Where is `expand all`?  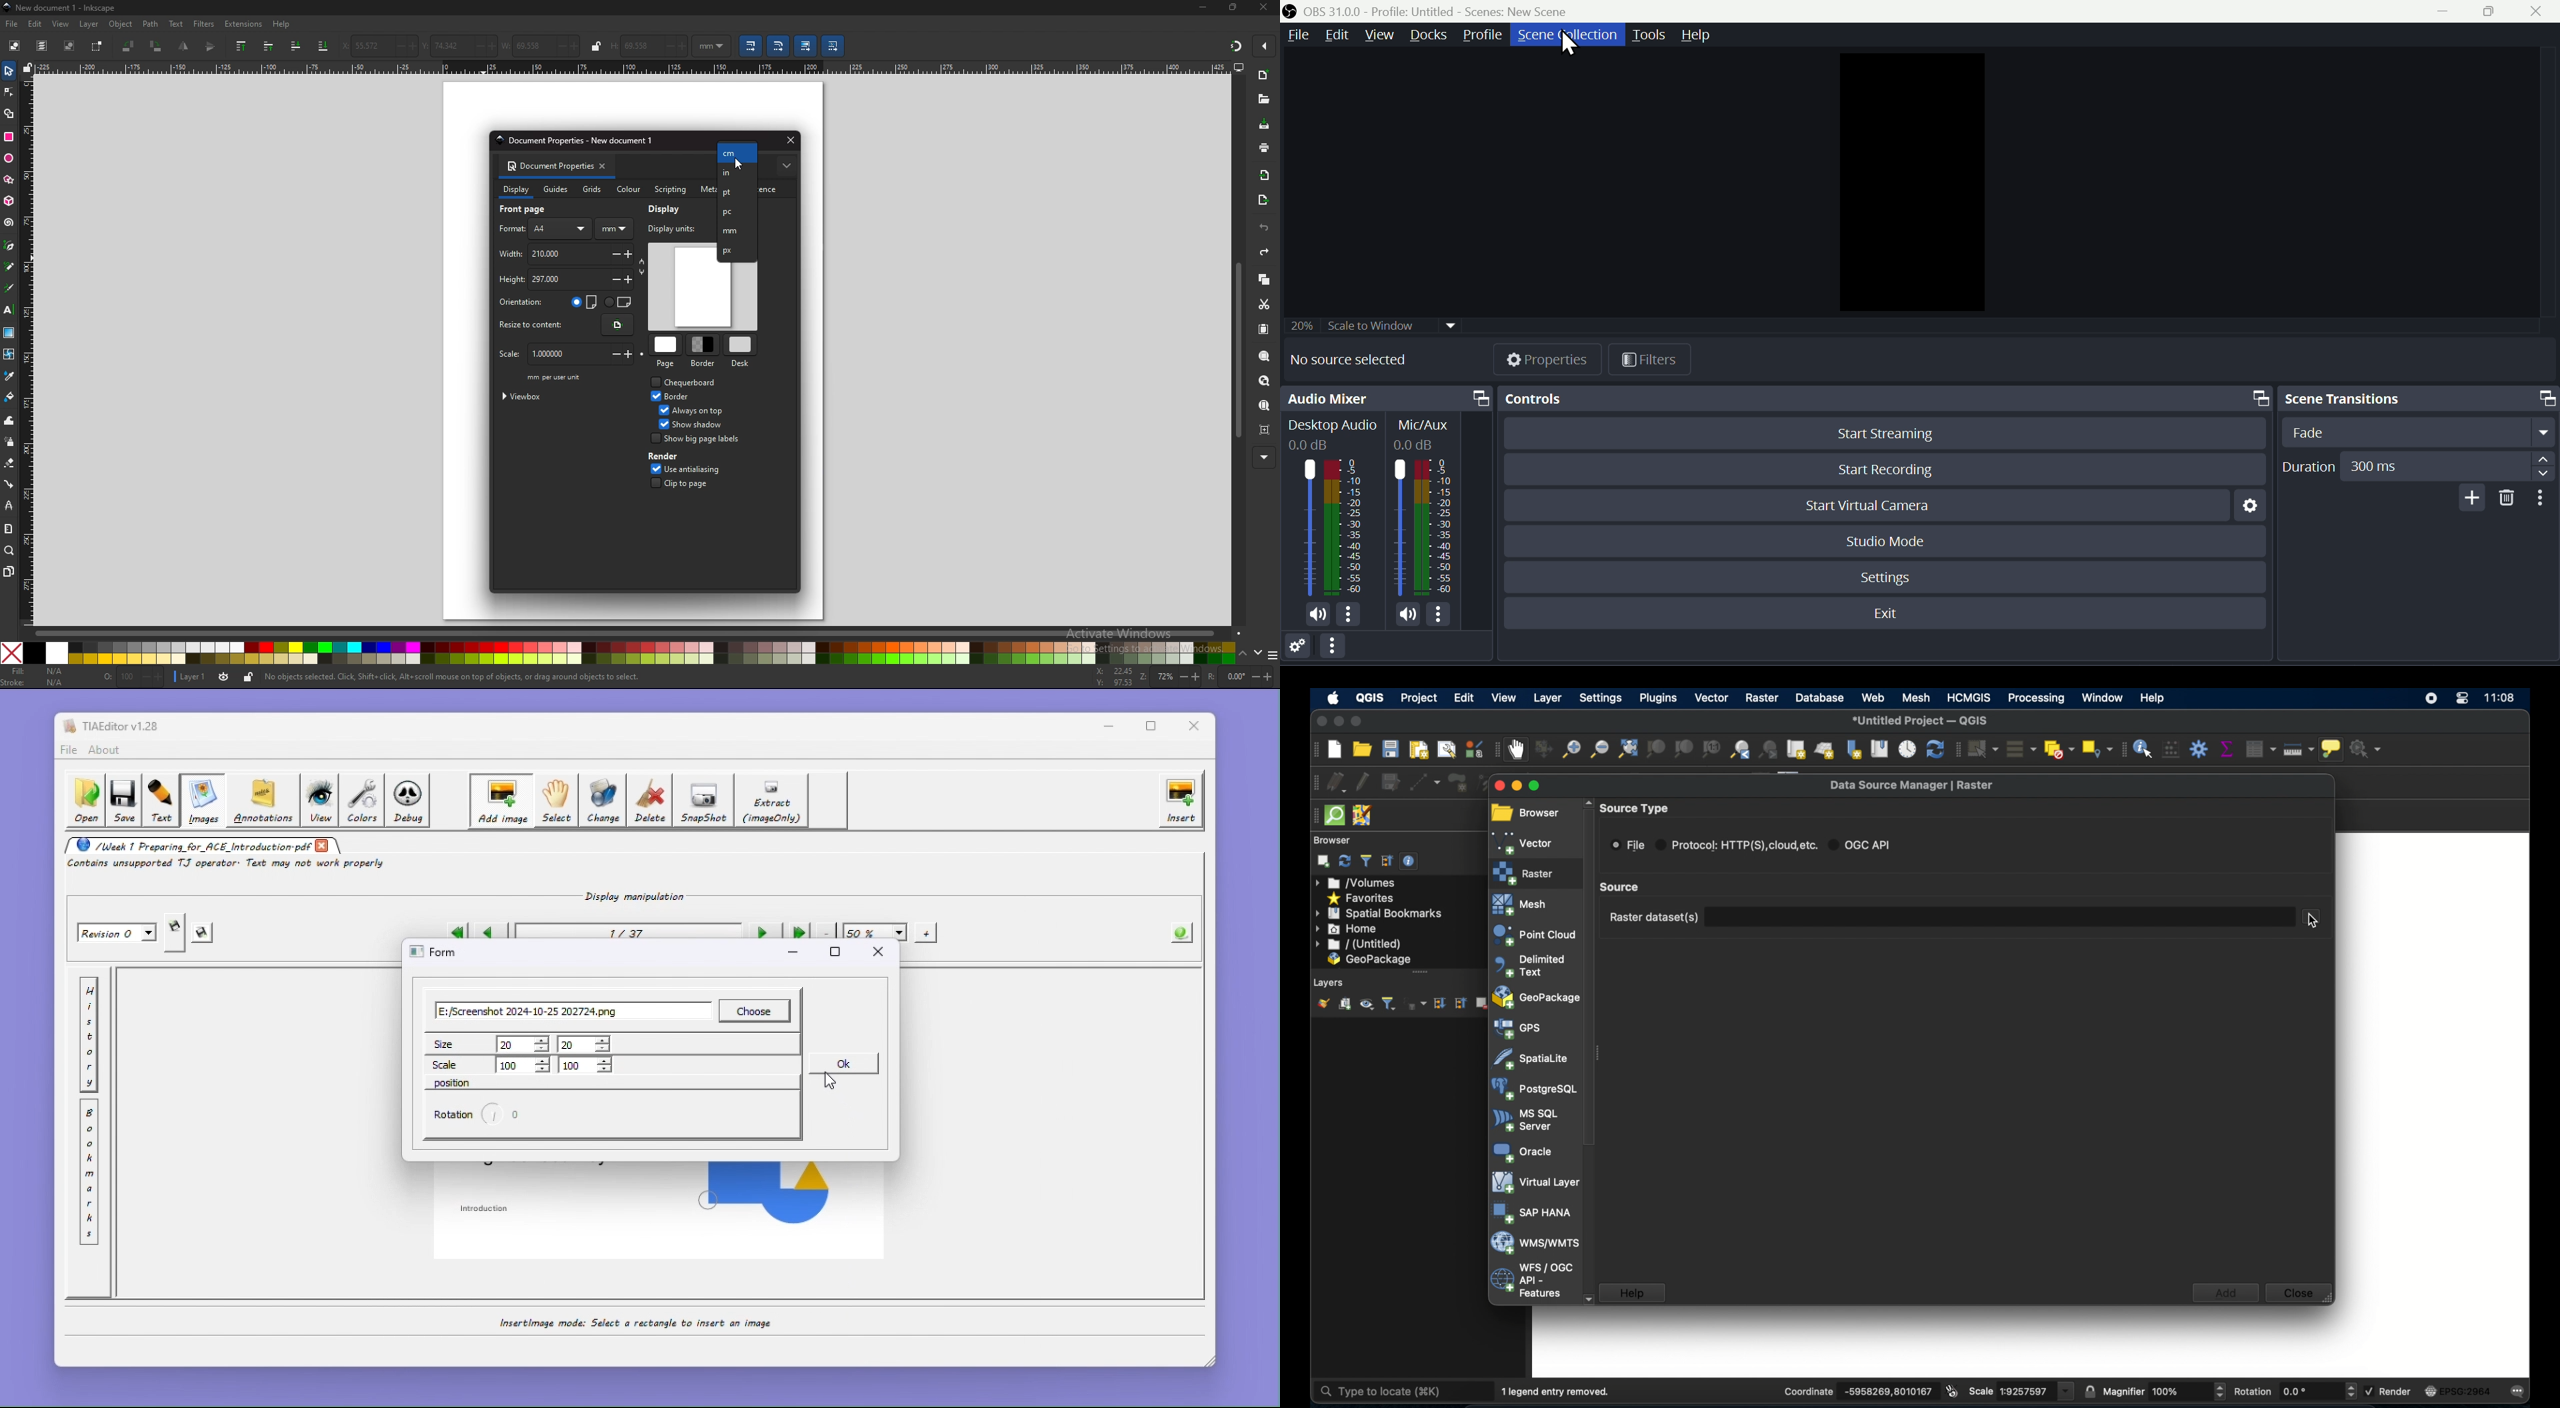 expand all is located at coordinates (1441, 1003).